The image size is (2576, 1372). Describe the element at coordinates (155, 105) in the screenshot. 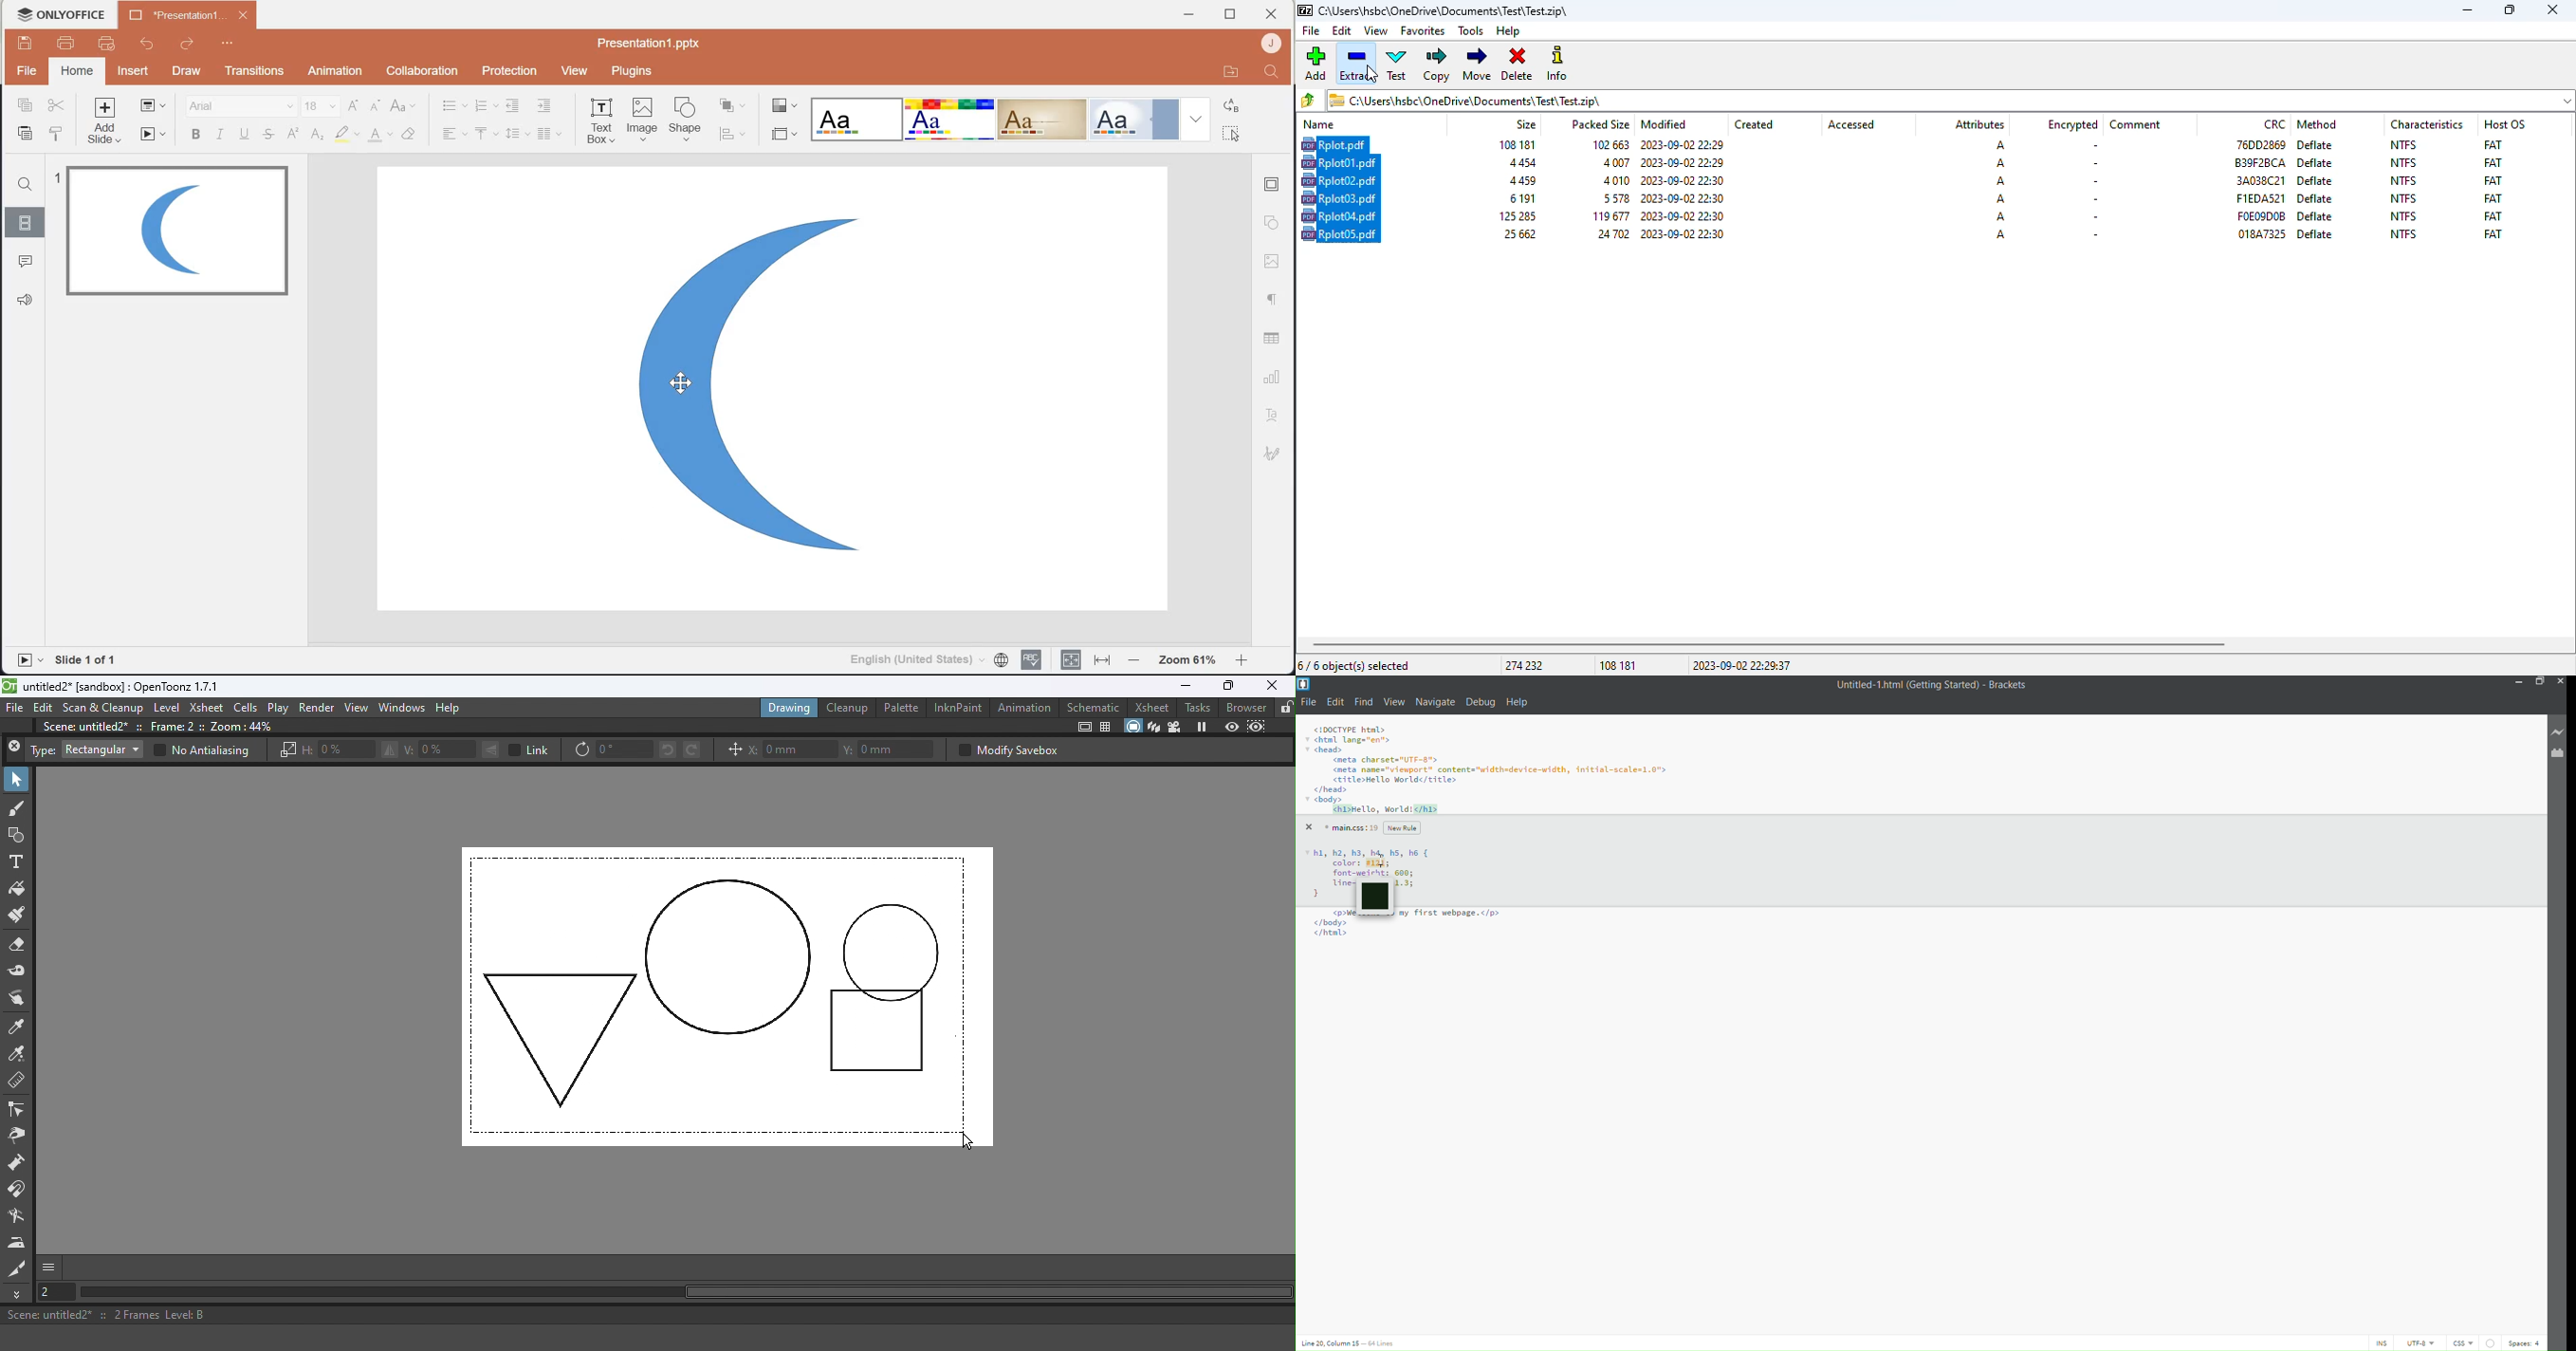

I see `Change slide layout` at that location.